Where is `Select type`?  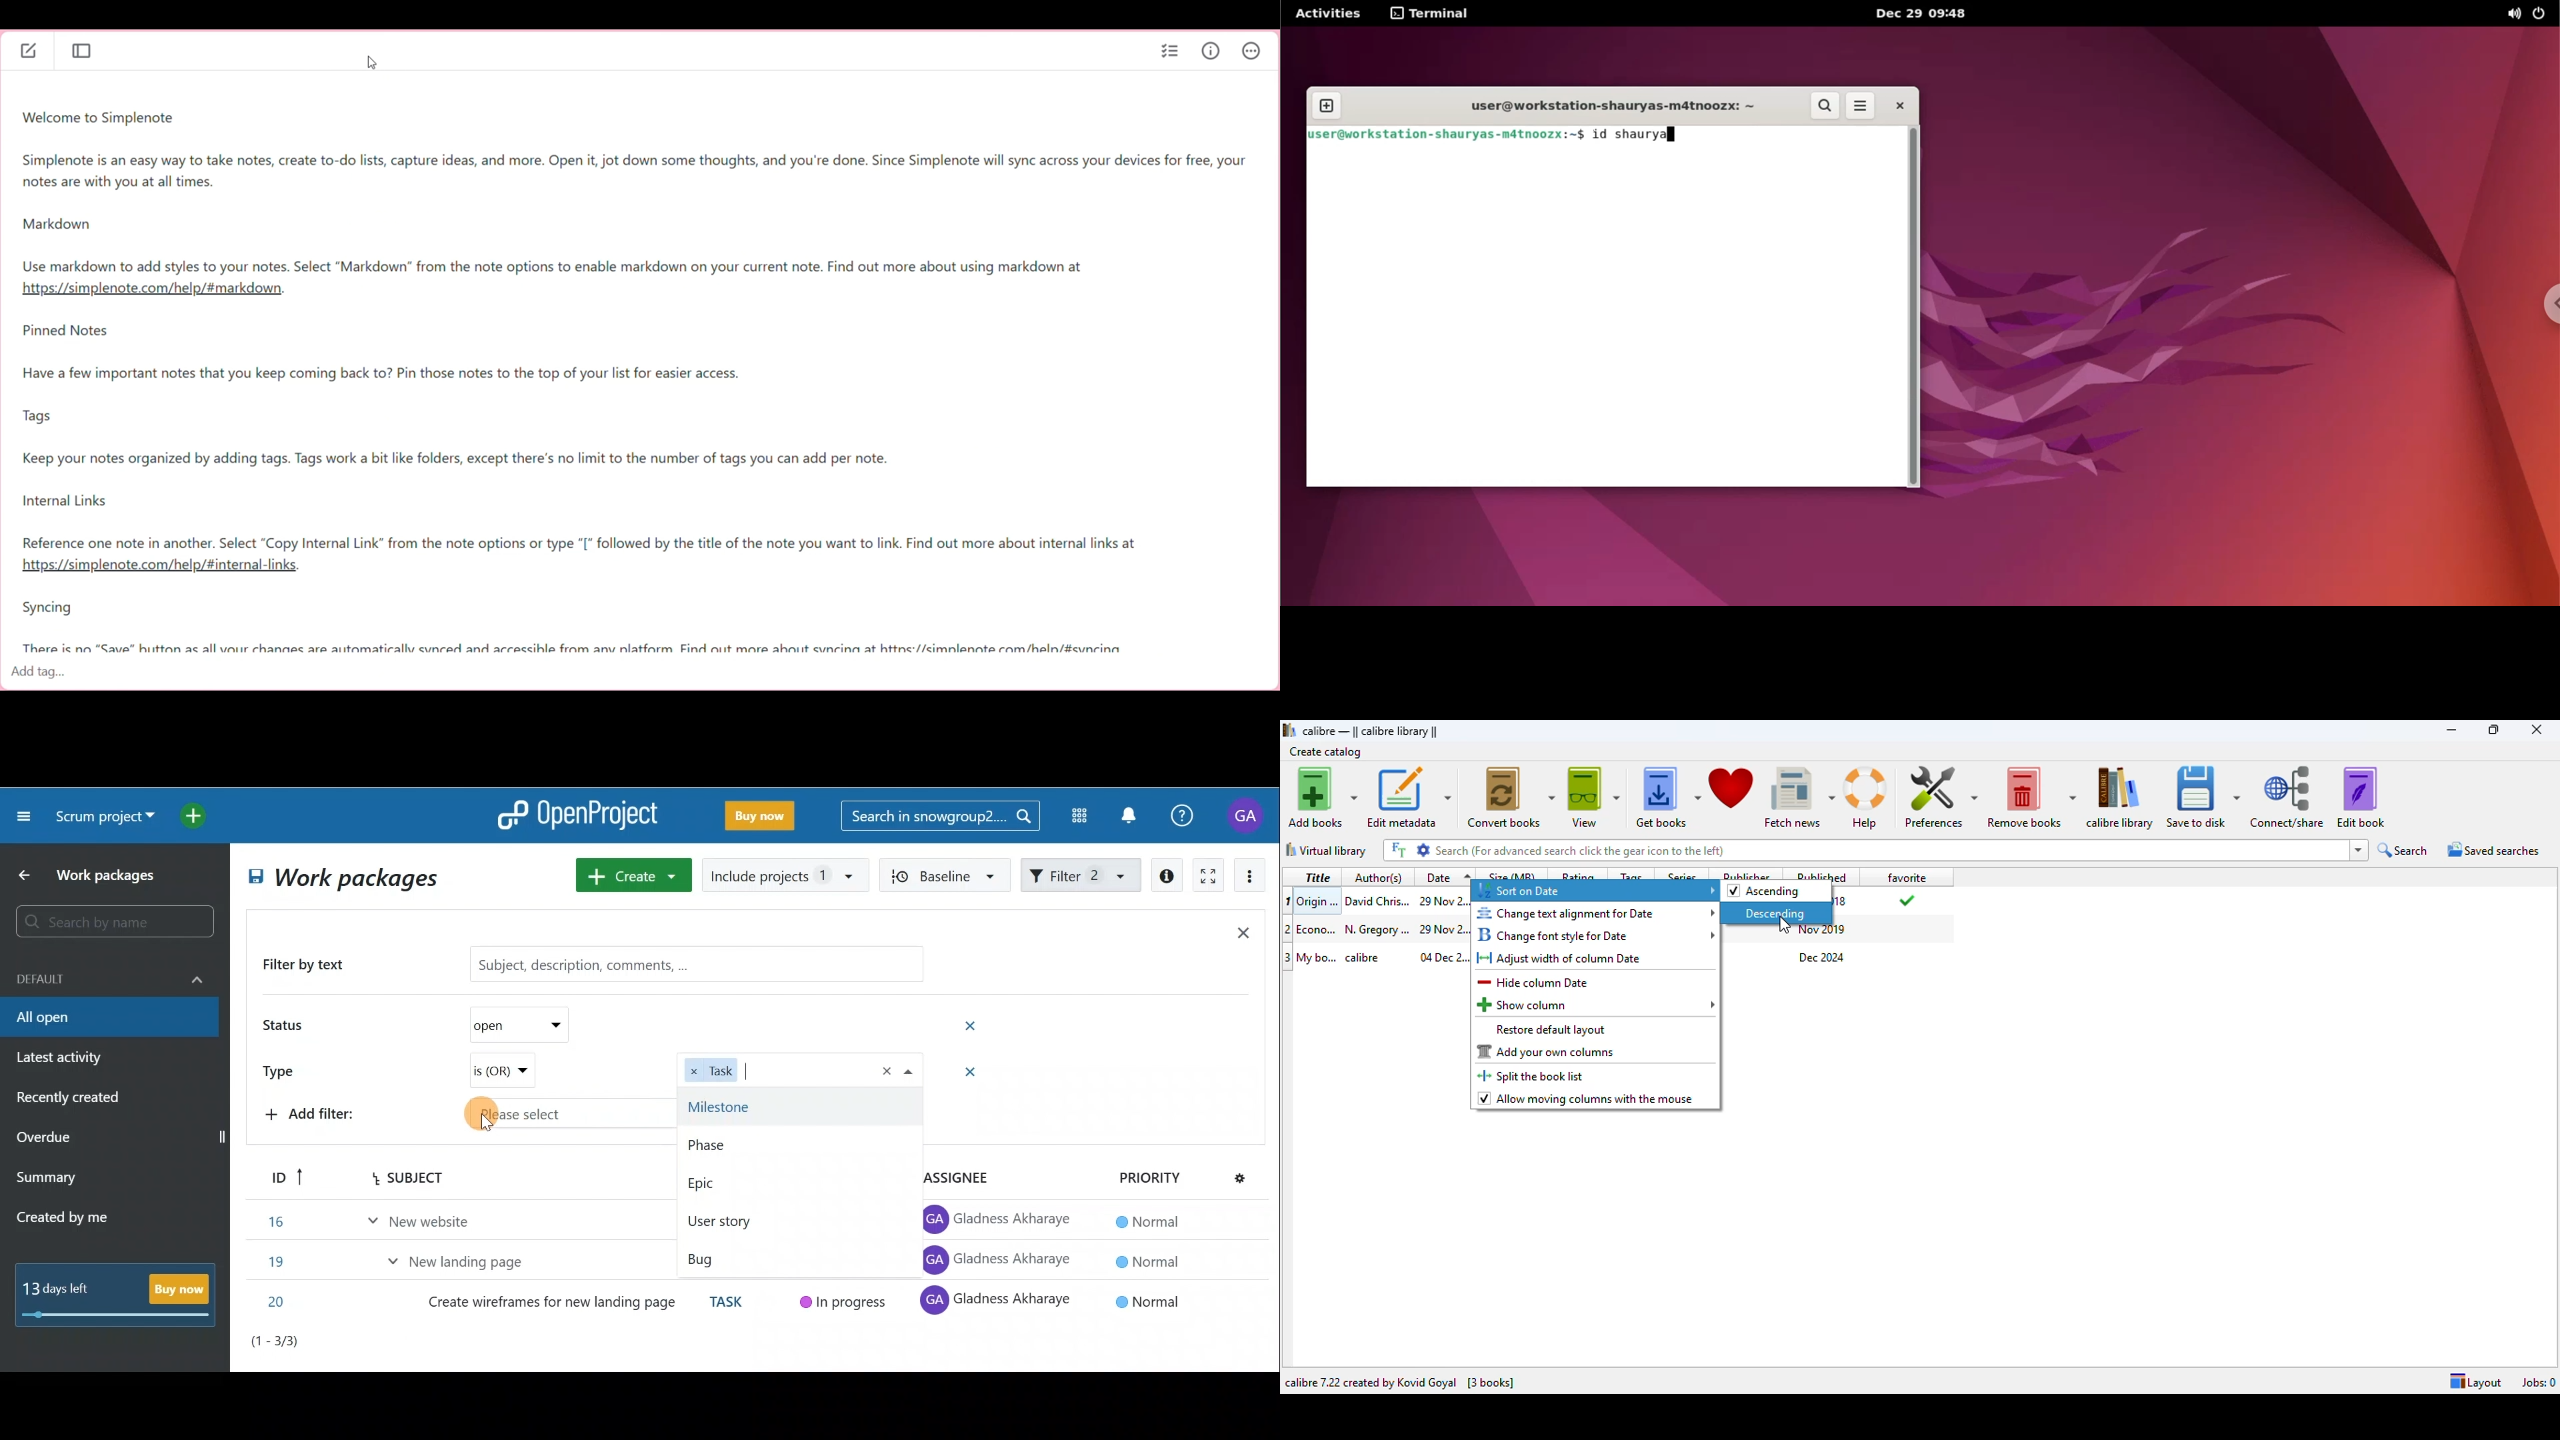
Select type is located at coordinates (802, 1070).